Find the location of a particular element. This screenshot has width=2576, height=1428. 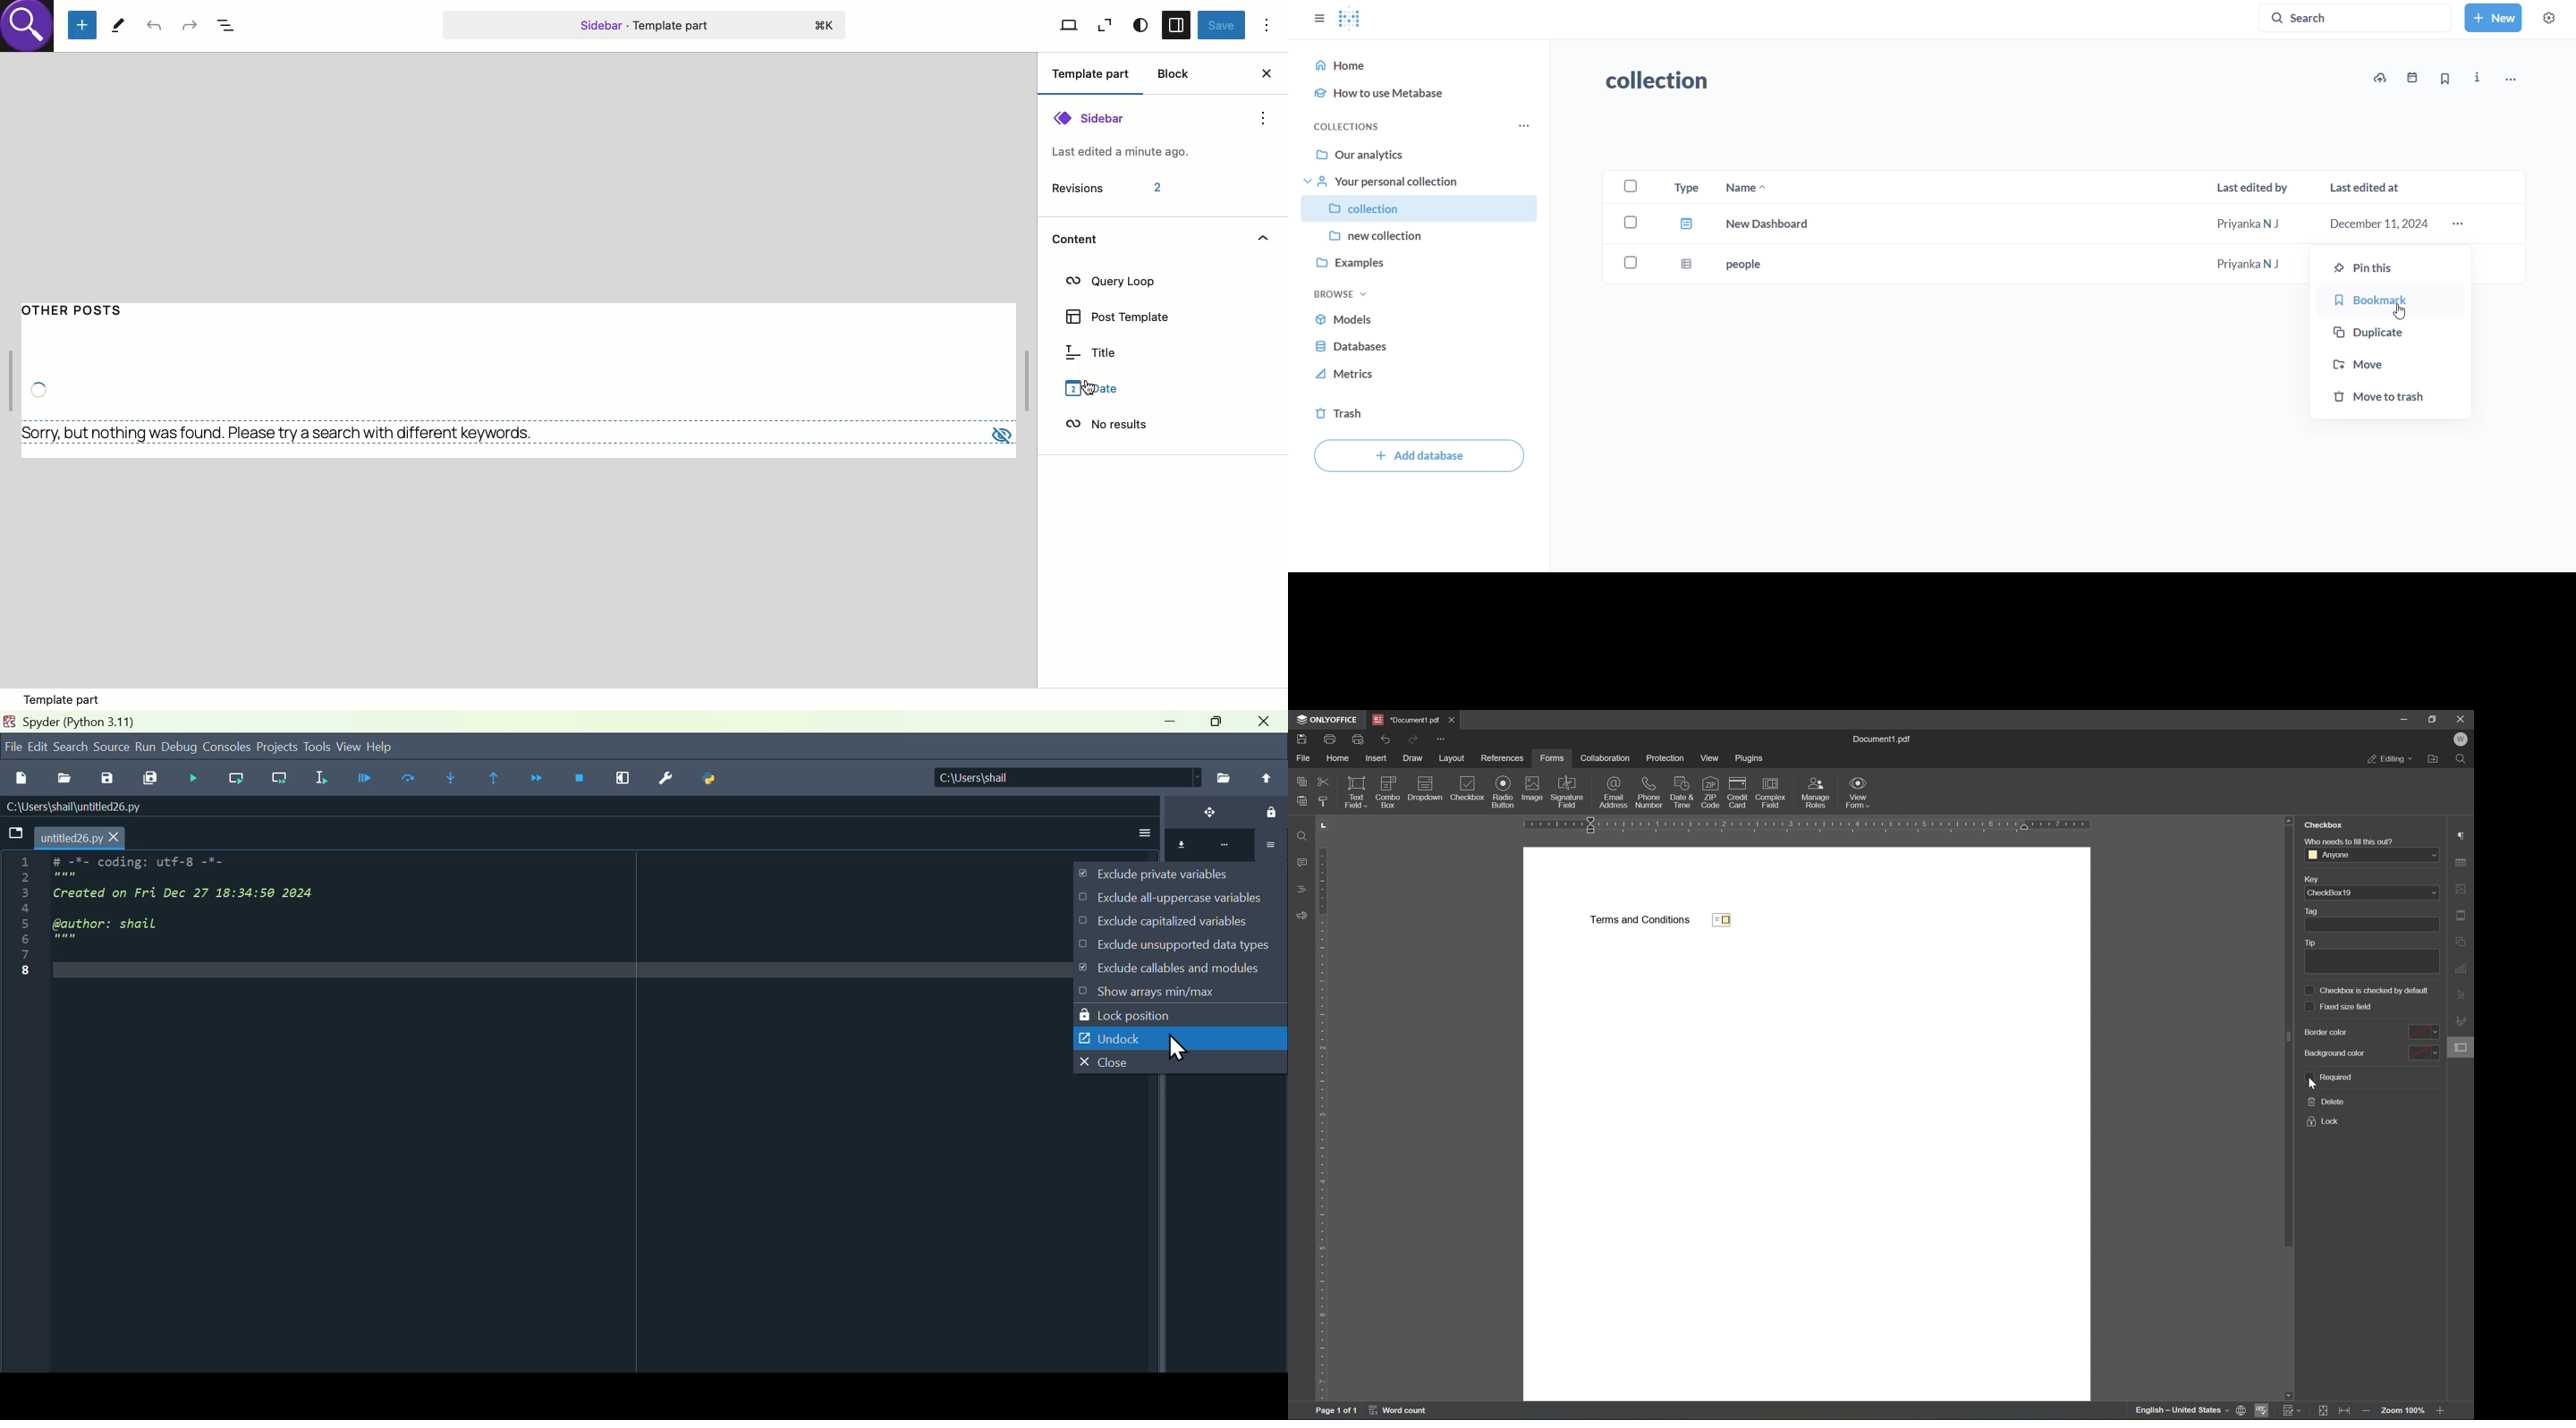

 is located at coordinates (37, 746).